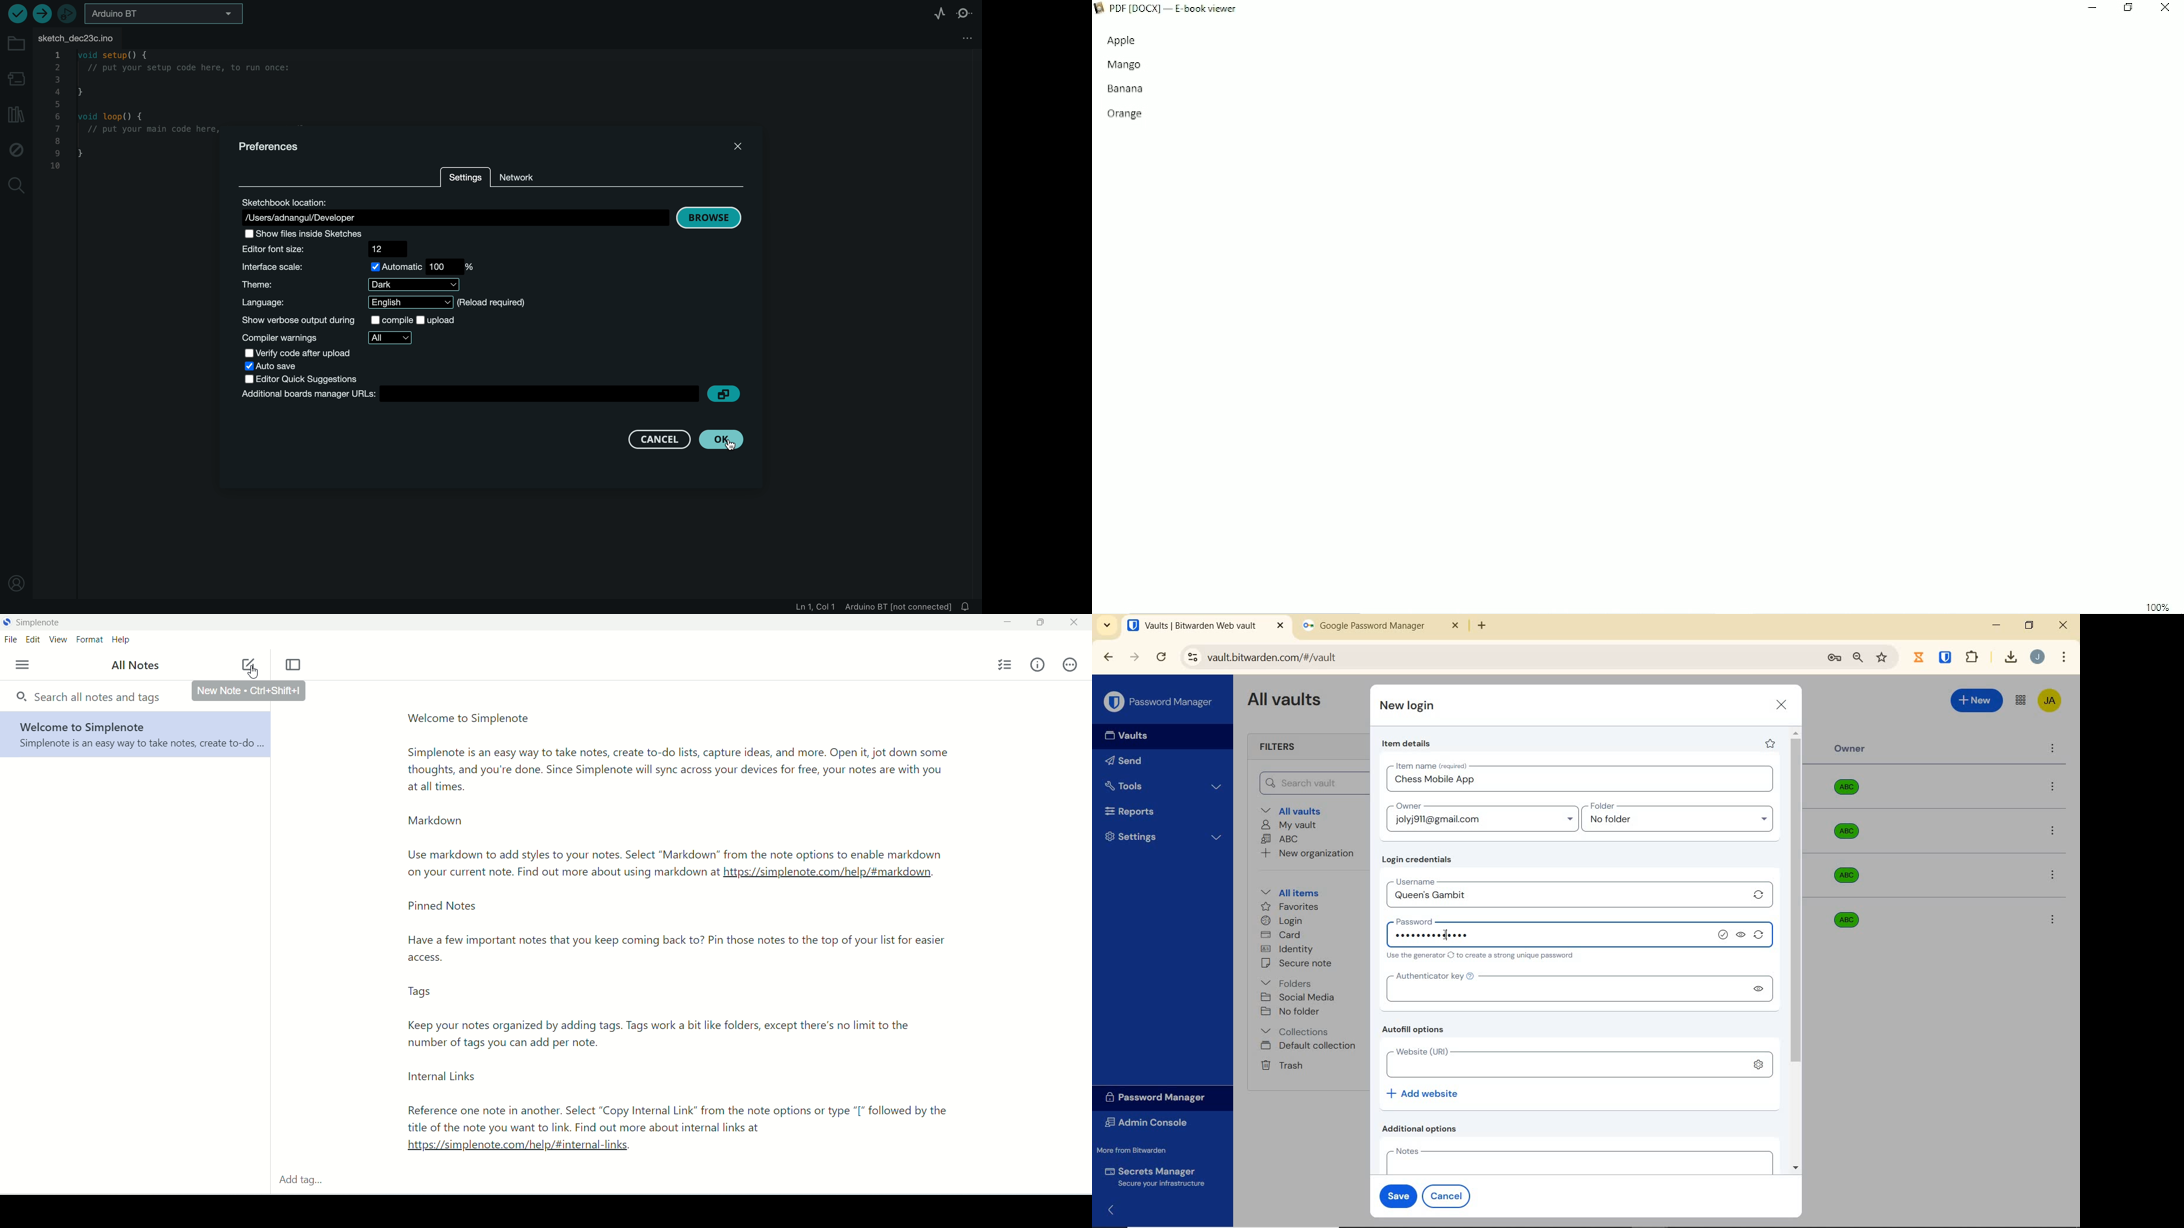 The width and height of the screenshot is (2184, 1232). I want to click on cursor, so click(1444, 935).